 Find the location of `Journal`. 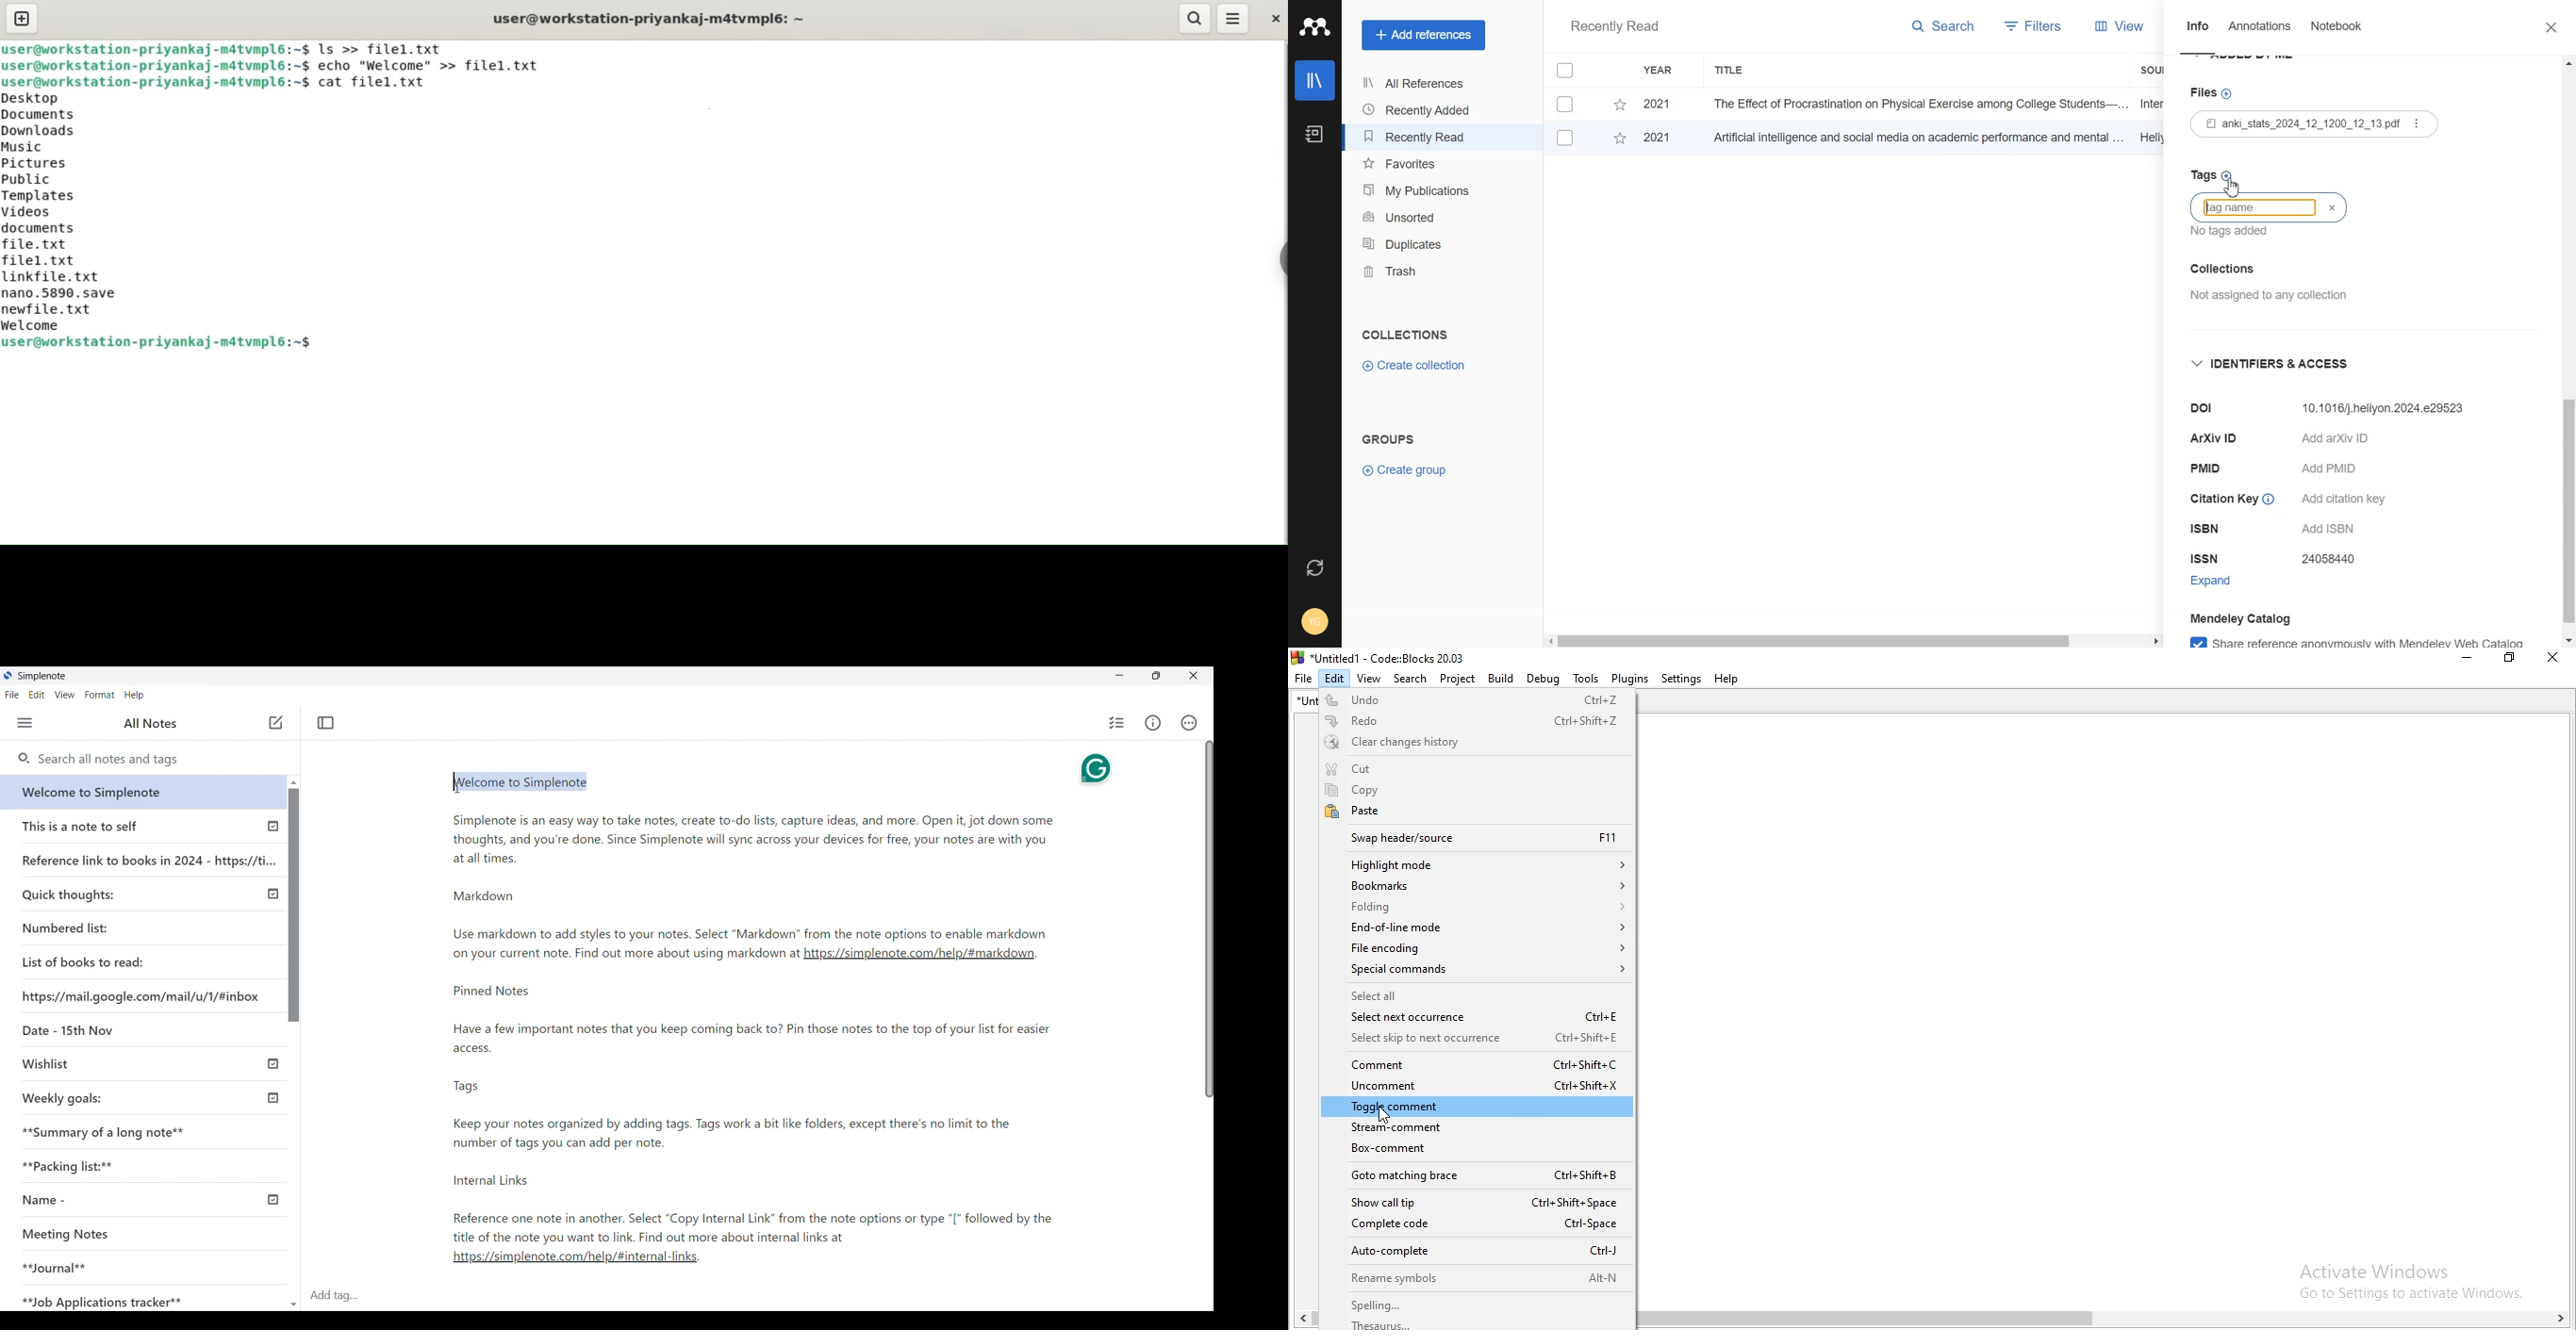

Journal is located at coordinates (54, 1267).